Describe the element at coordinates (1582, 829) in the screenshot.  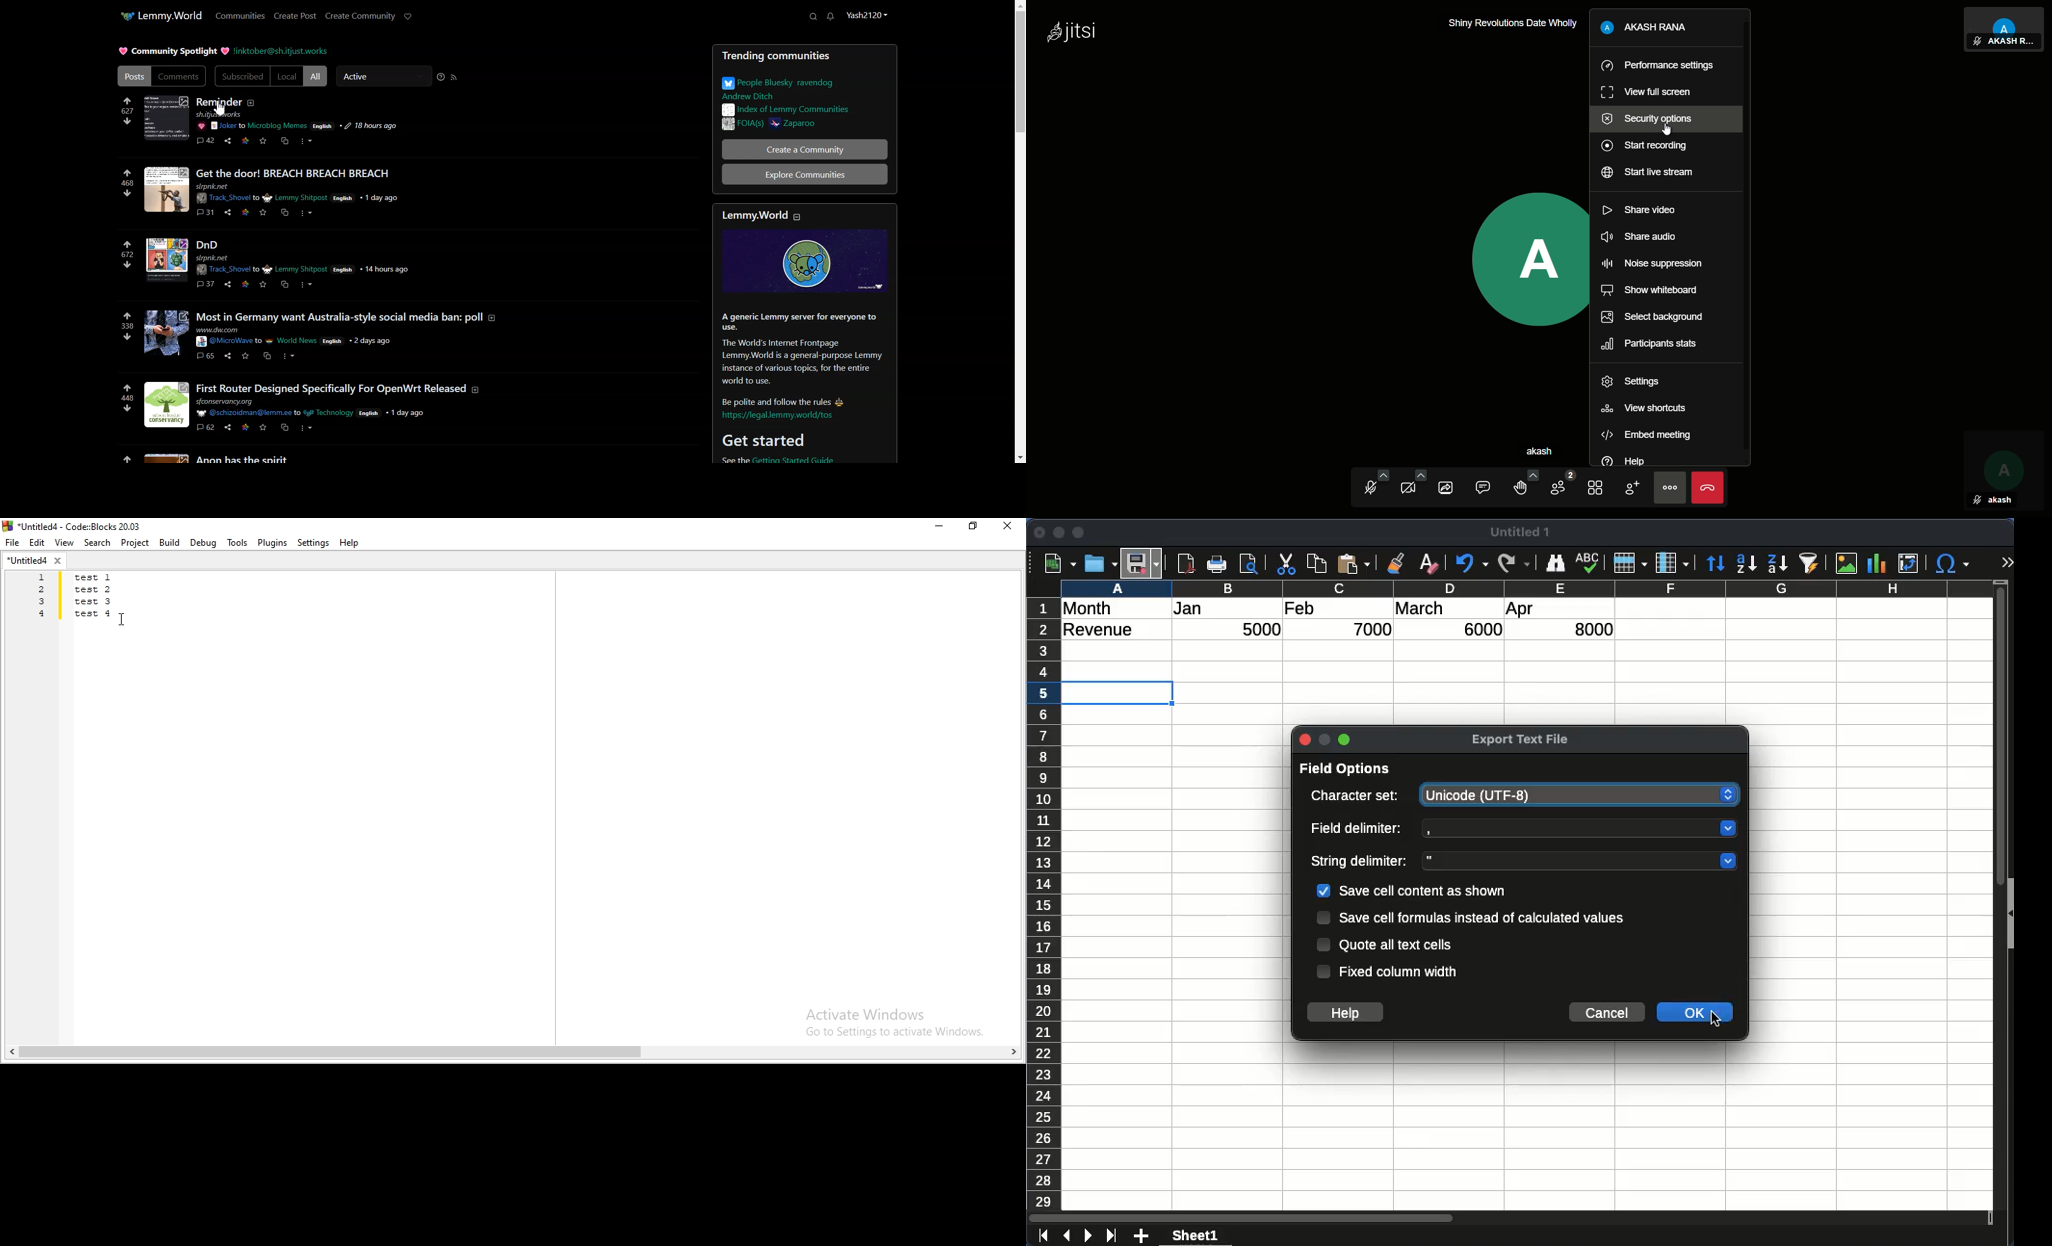
I see `,` at that location.